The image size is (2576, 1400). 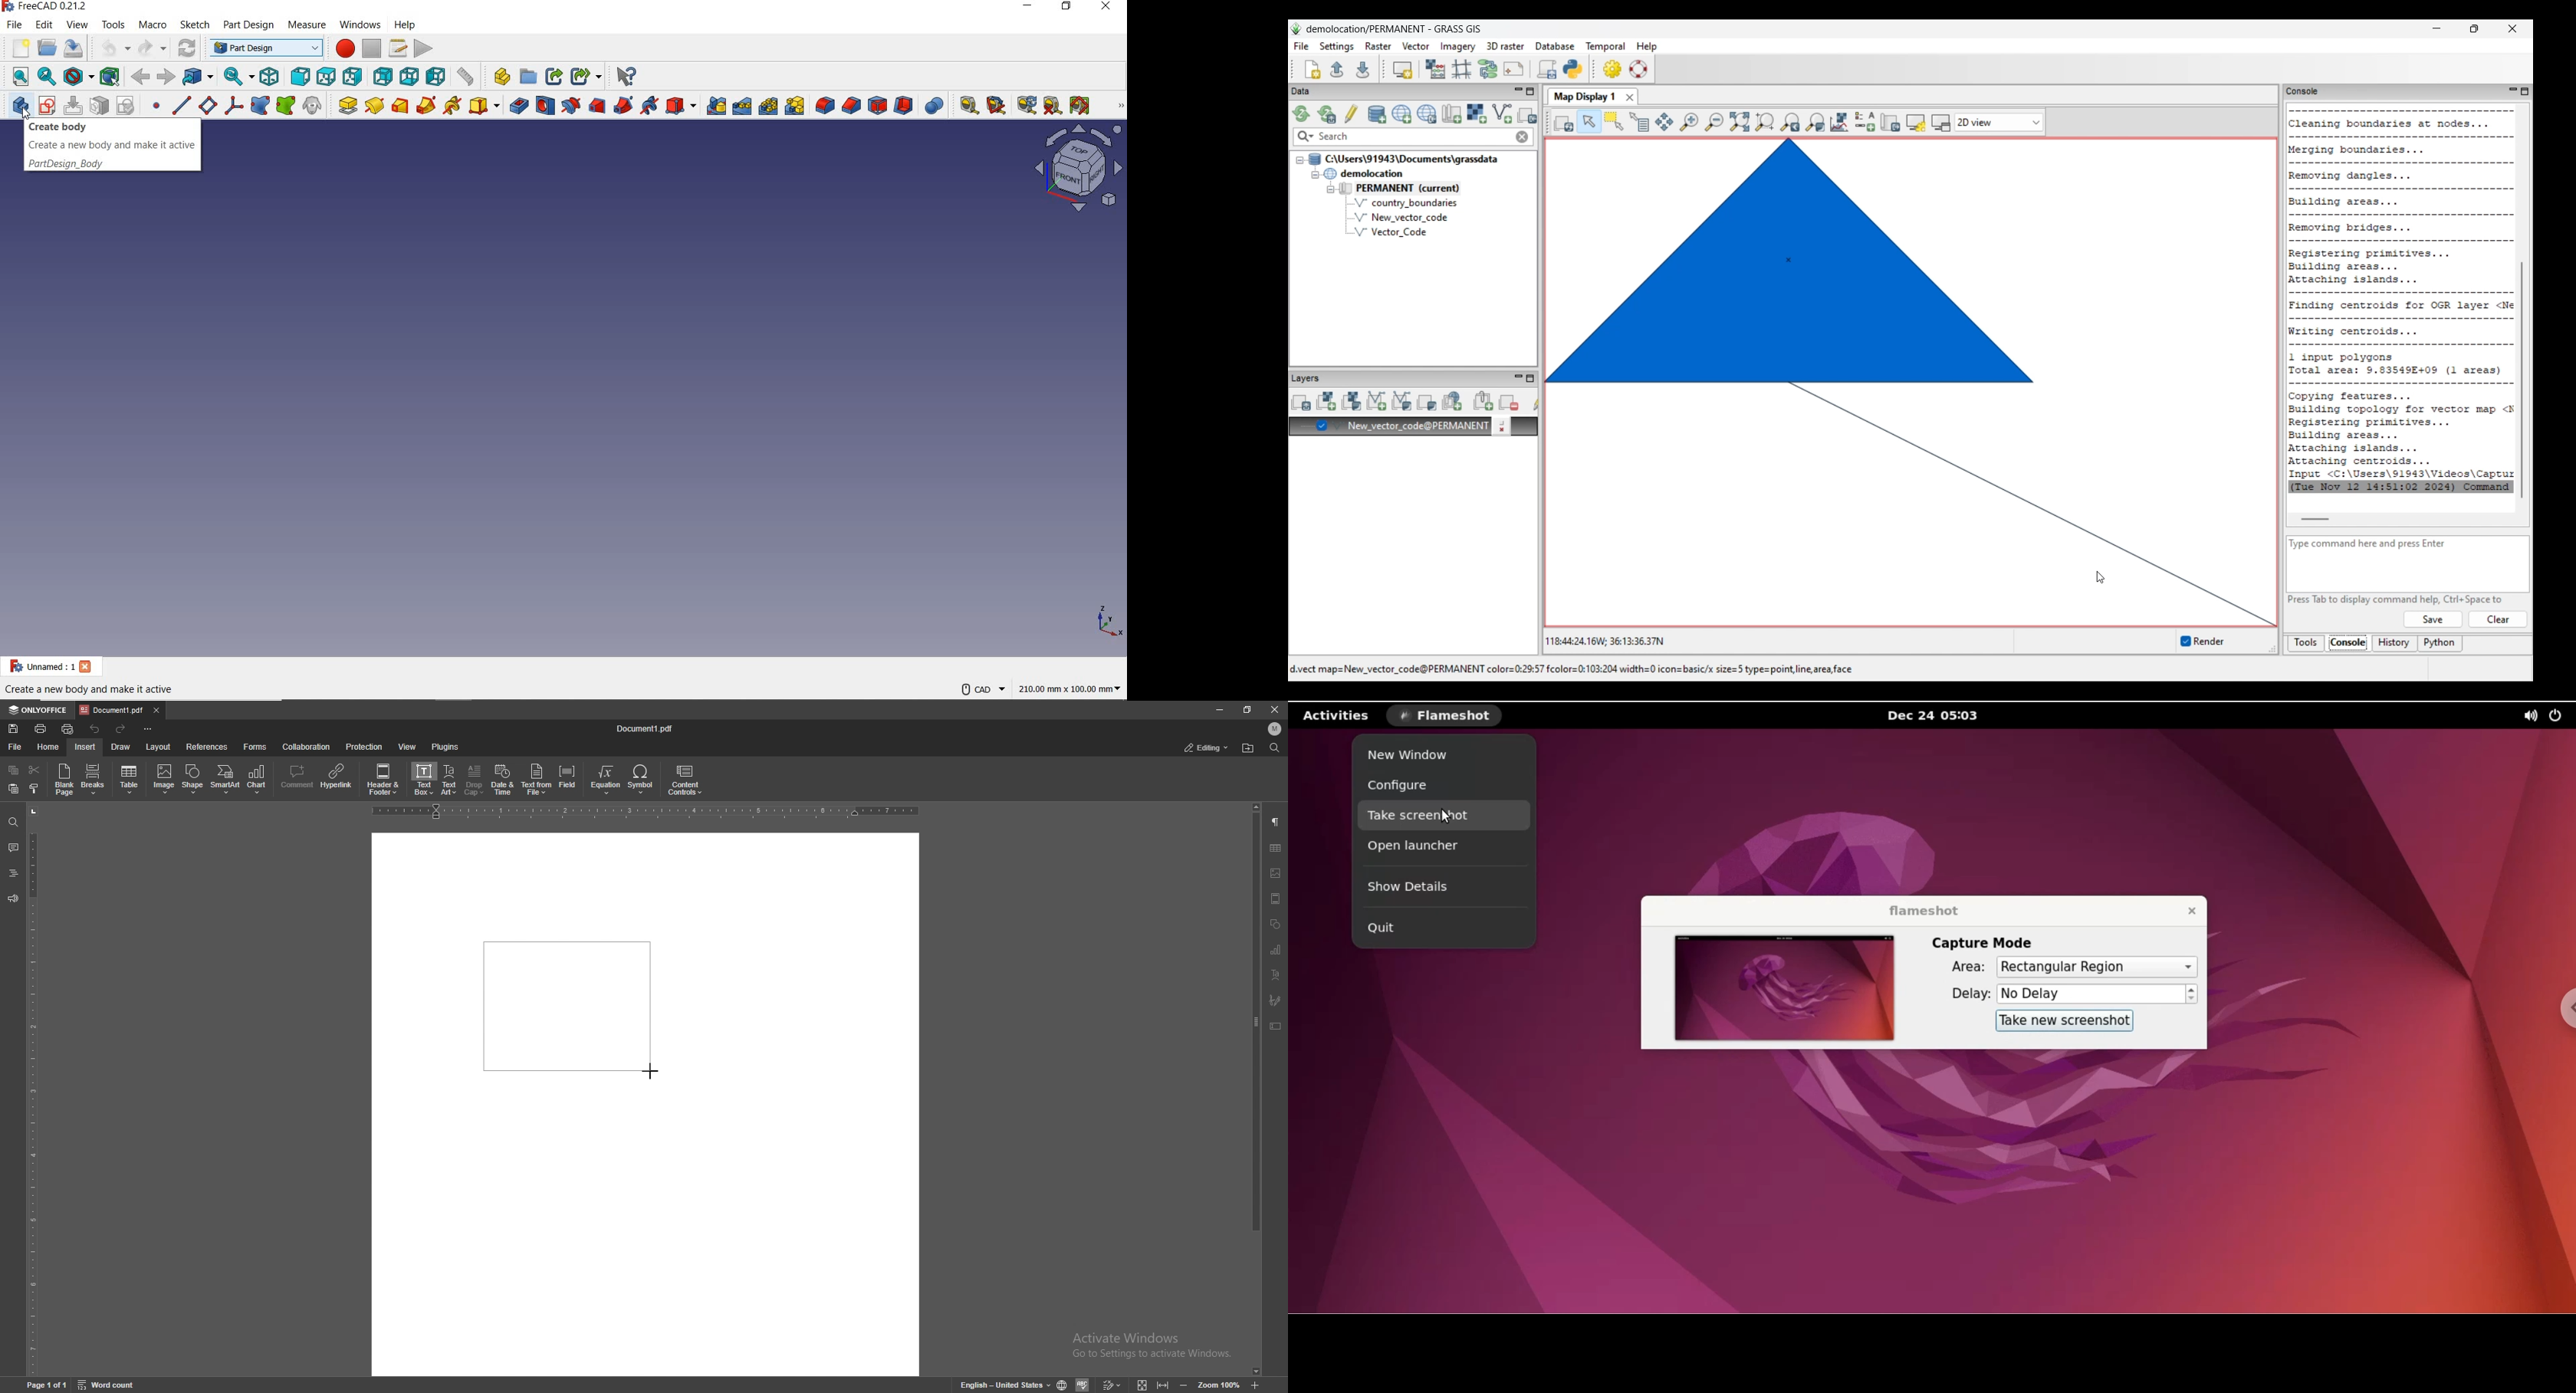 I want to click on plugins, so click(x=445, y=746).